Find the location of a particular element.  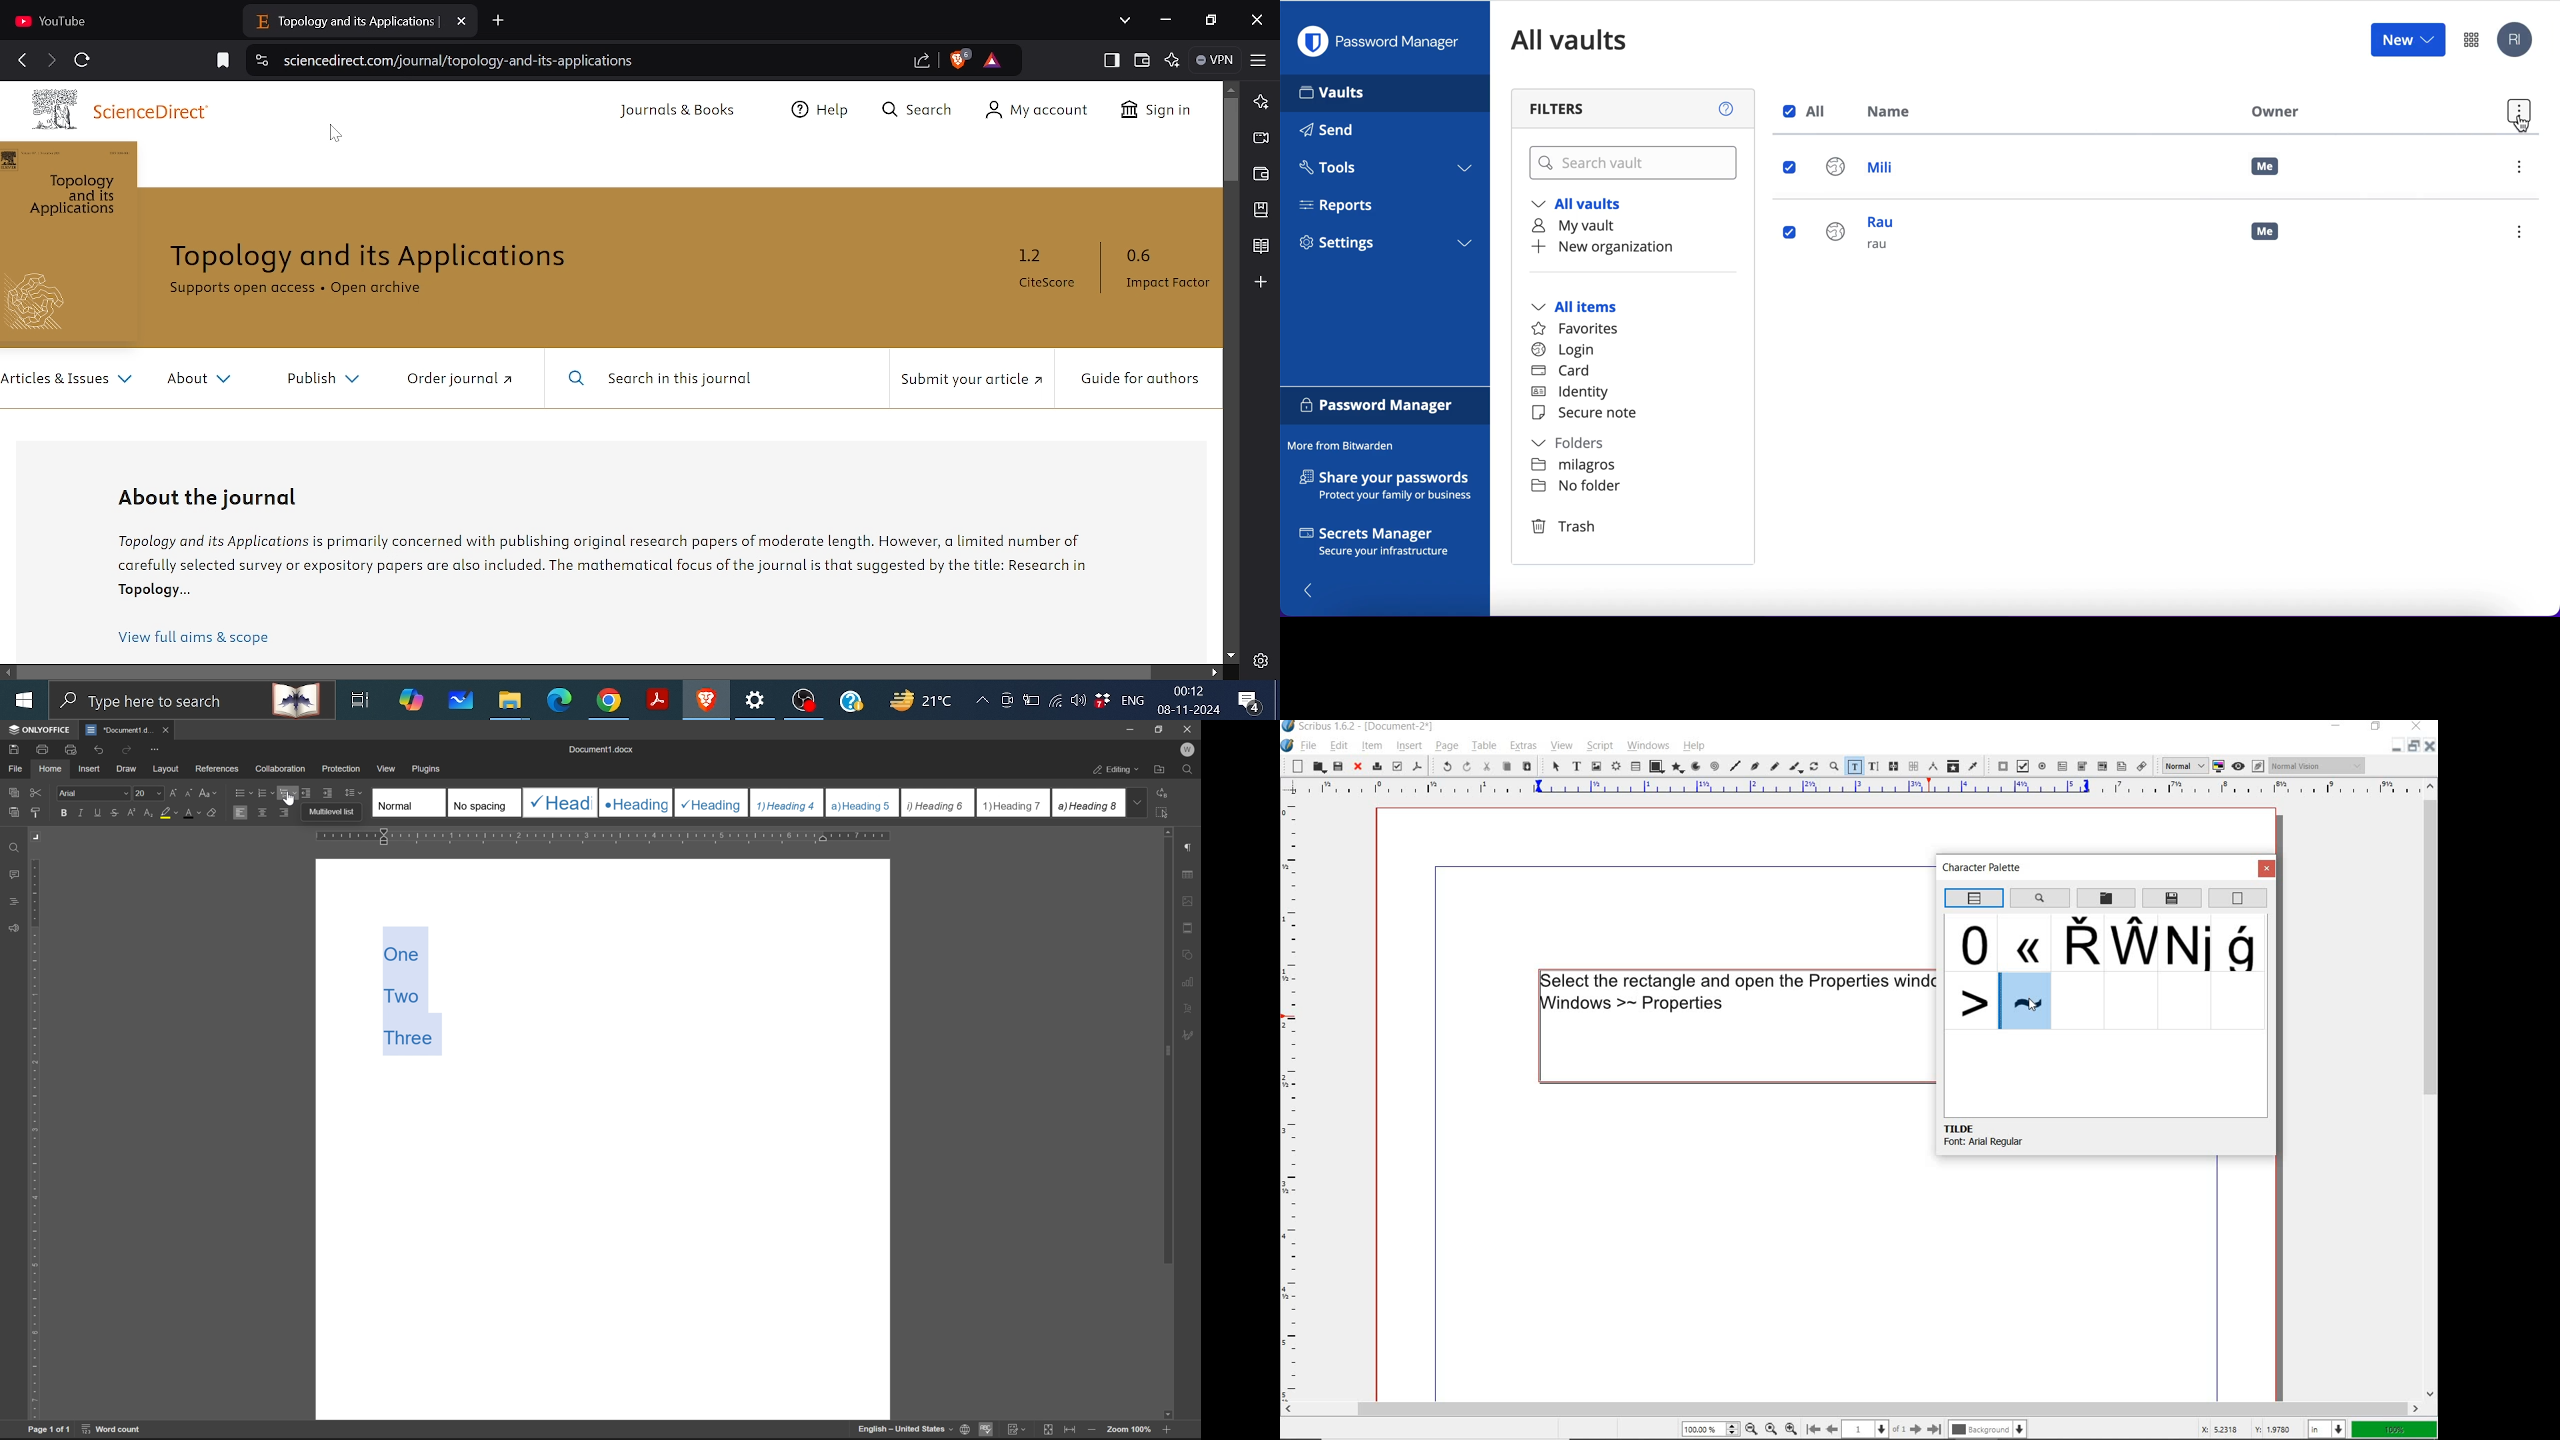

preflight verifier is located at coordinates (1397, 766).